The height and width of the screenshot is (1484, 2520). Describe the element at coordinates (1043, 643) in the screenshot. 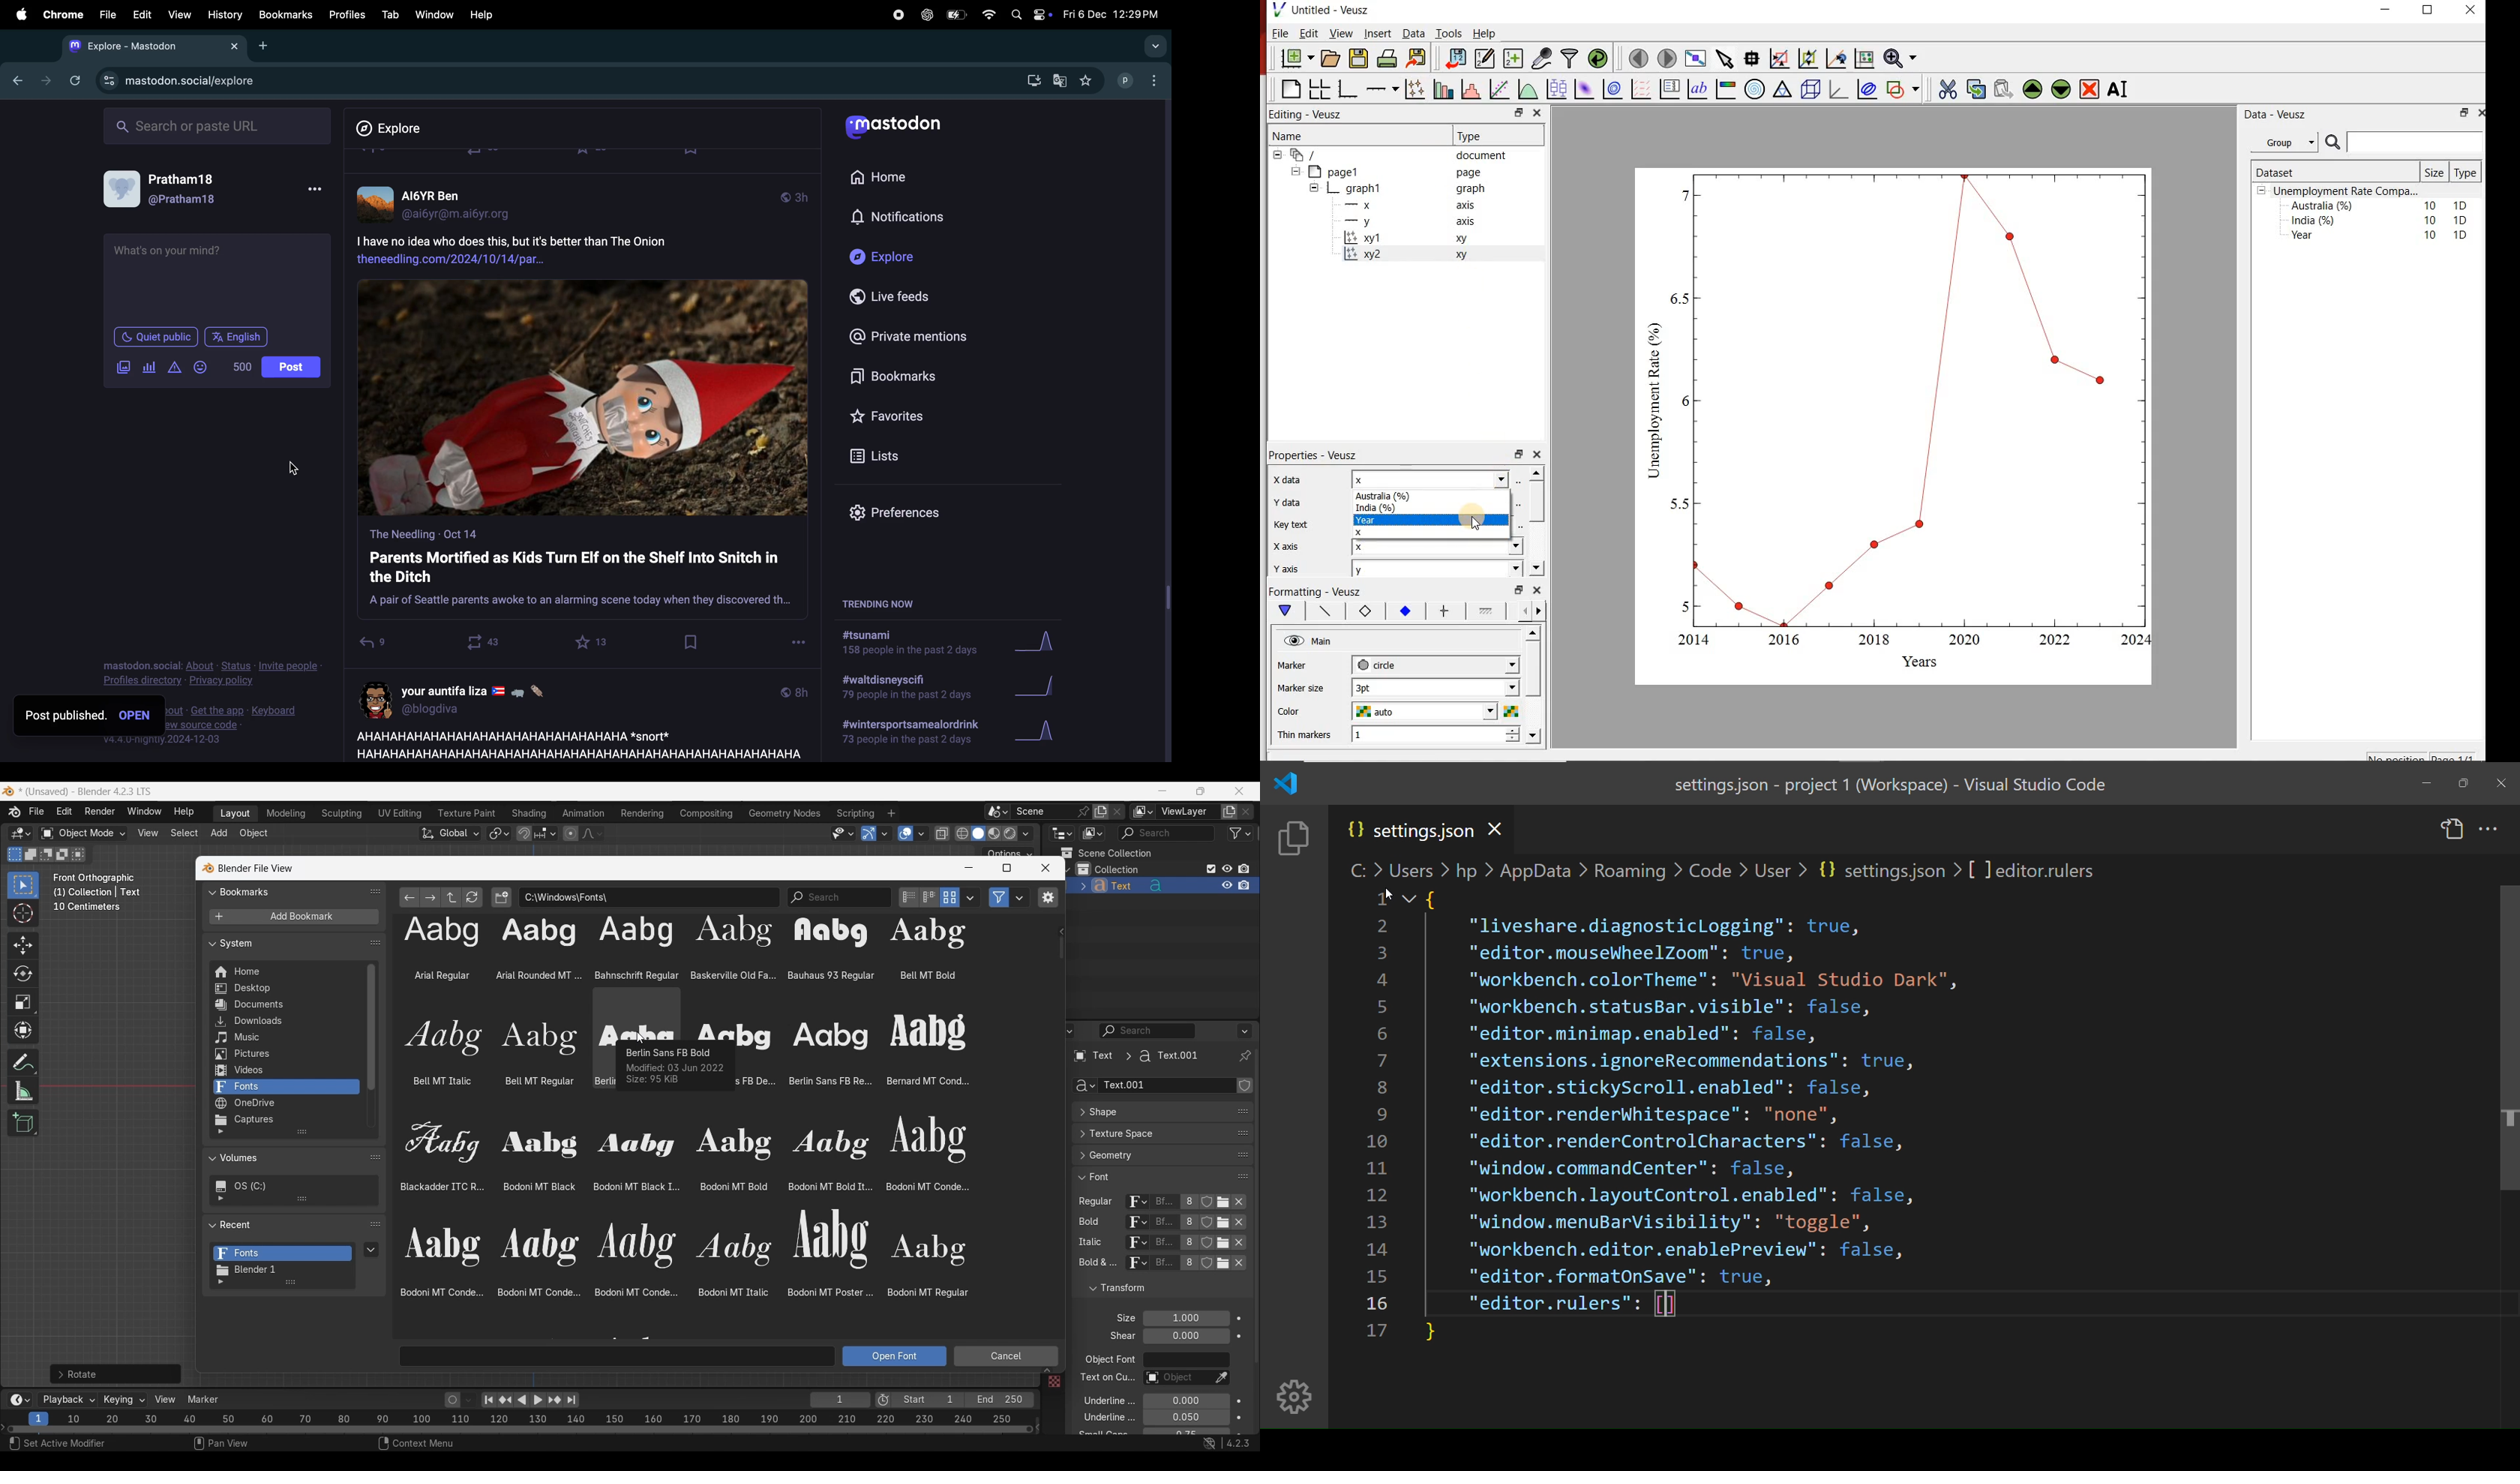

I see `graph` at that location.